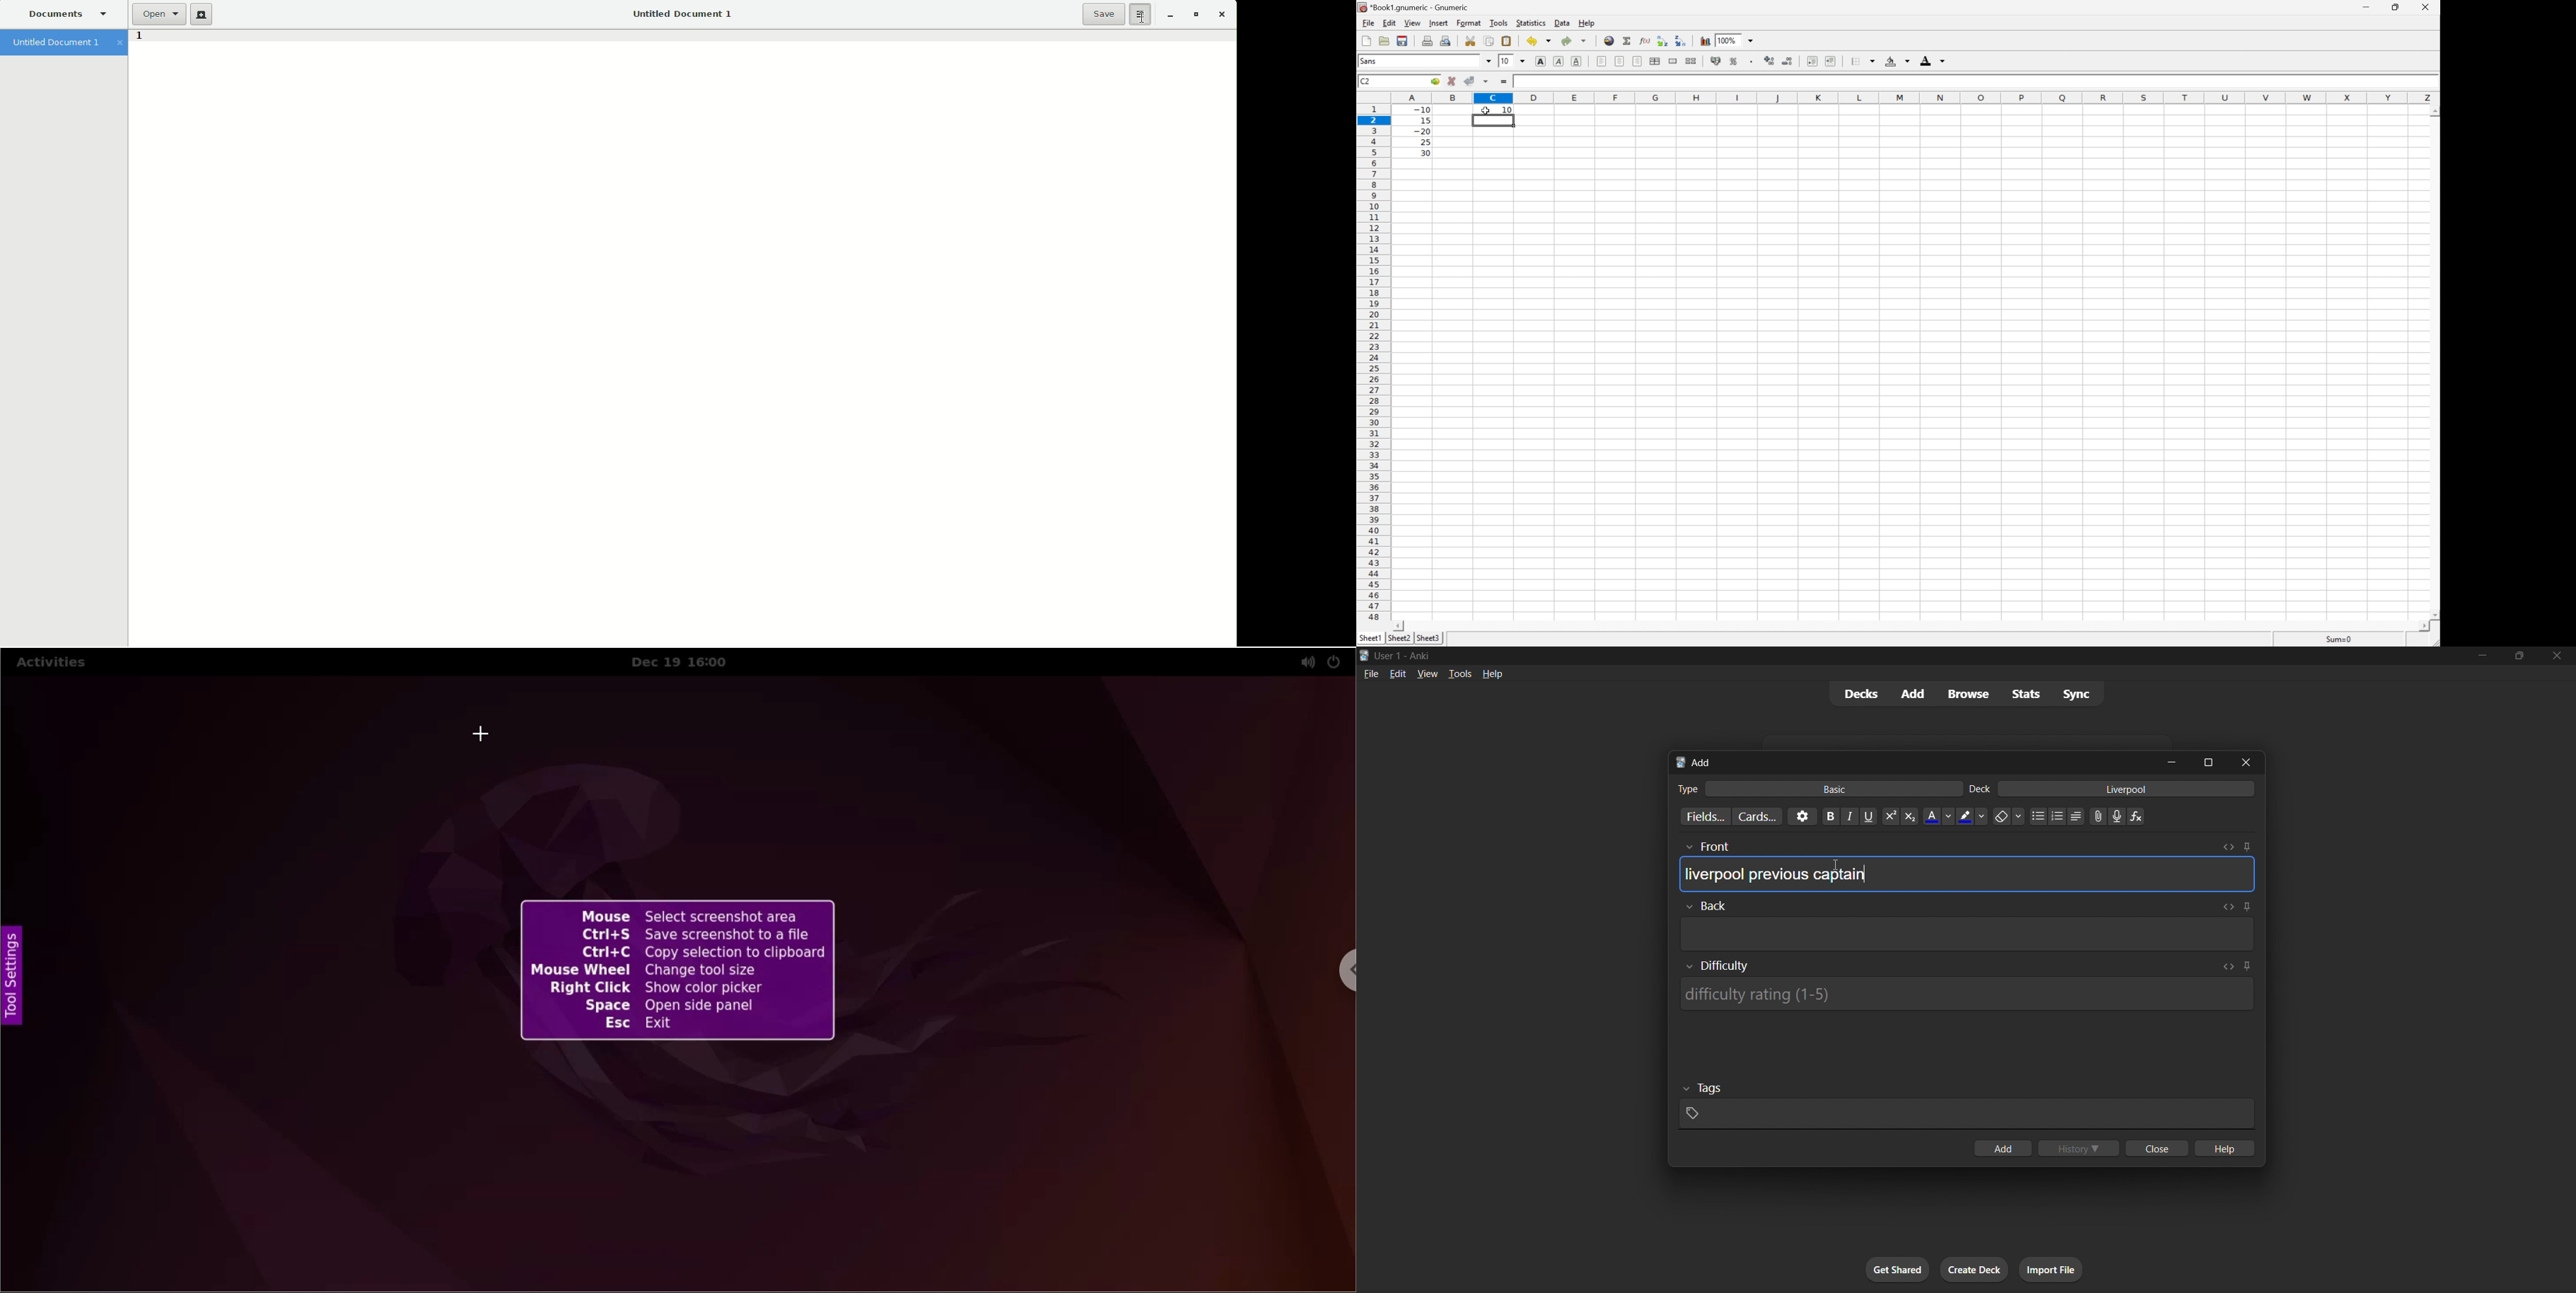 This screenshot has height=1316, width=2576. What do you see at coordinates (1699, 818) in the screenshot?
I see `customize fields` at bounding box center [1699, 818].